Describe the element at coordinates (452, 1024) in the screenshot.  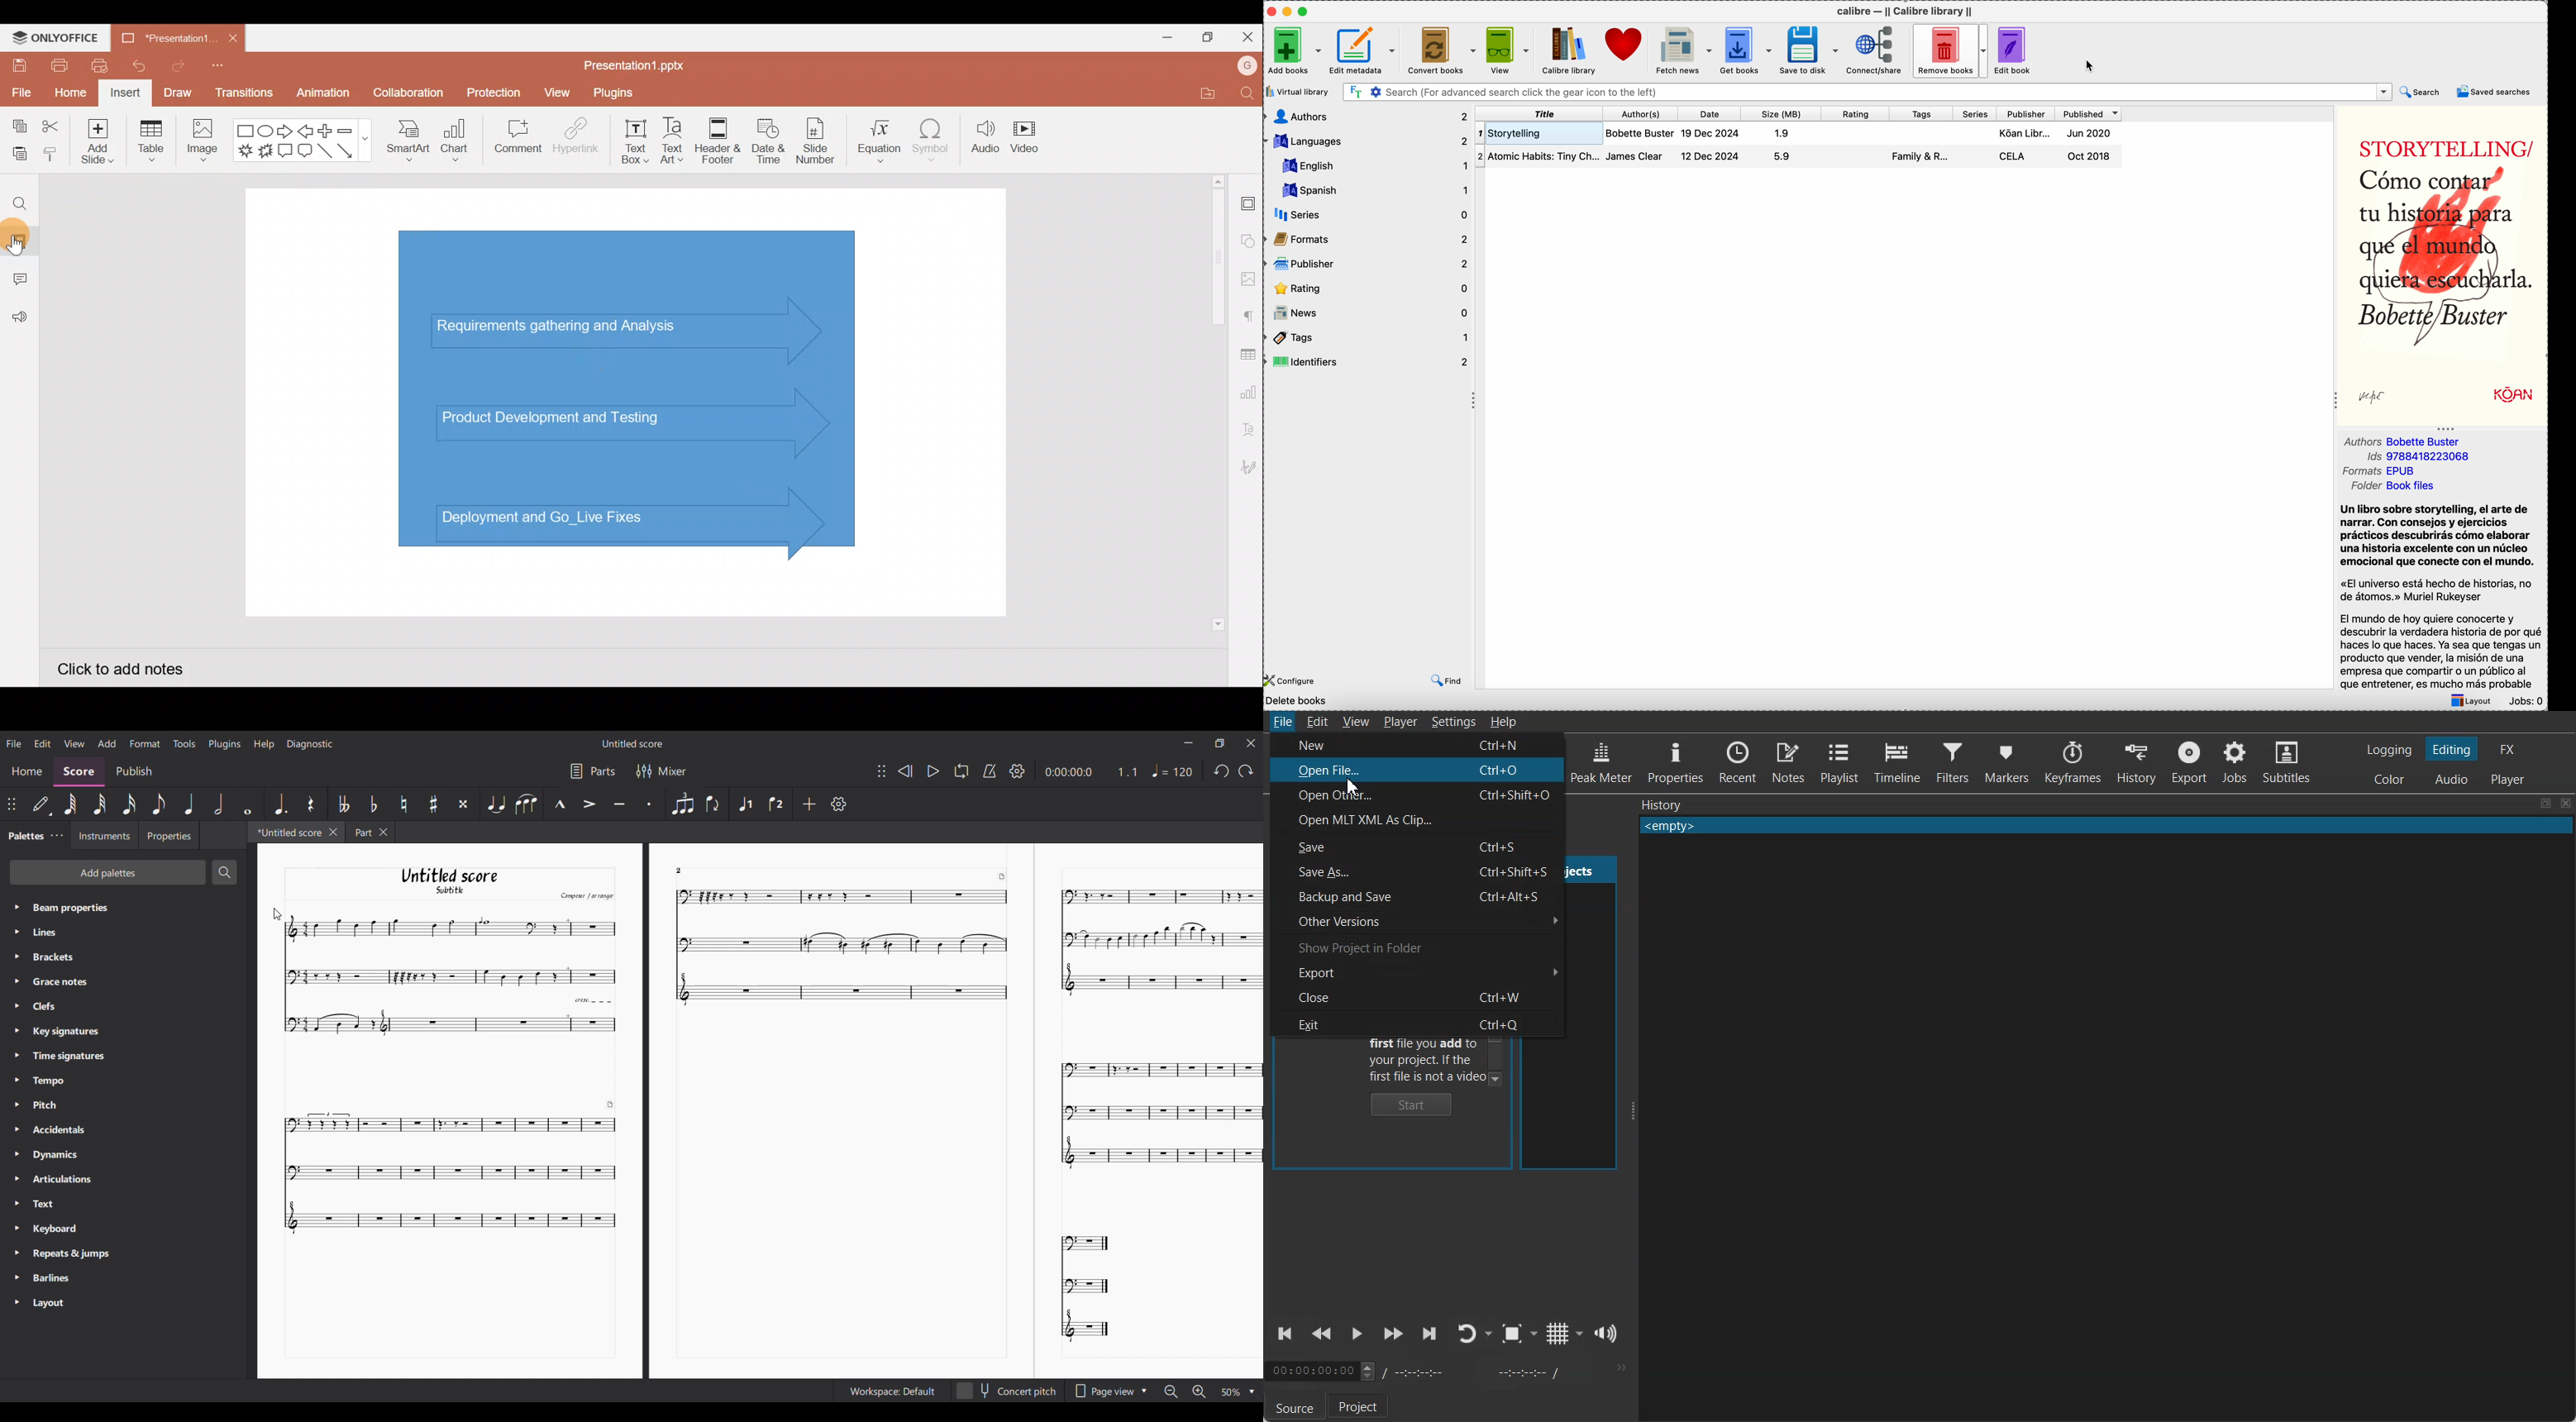
I see `` at that location.